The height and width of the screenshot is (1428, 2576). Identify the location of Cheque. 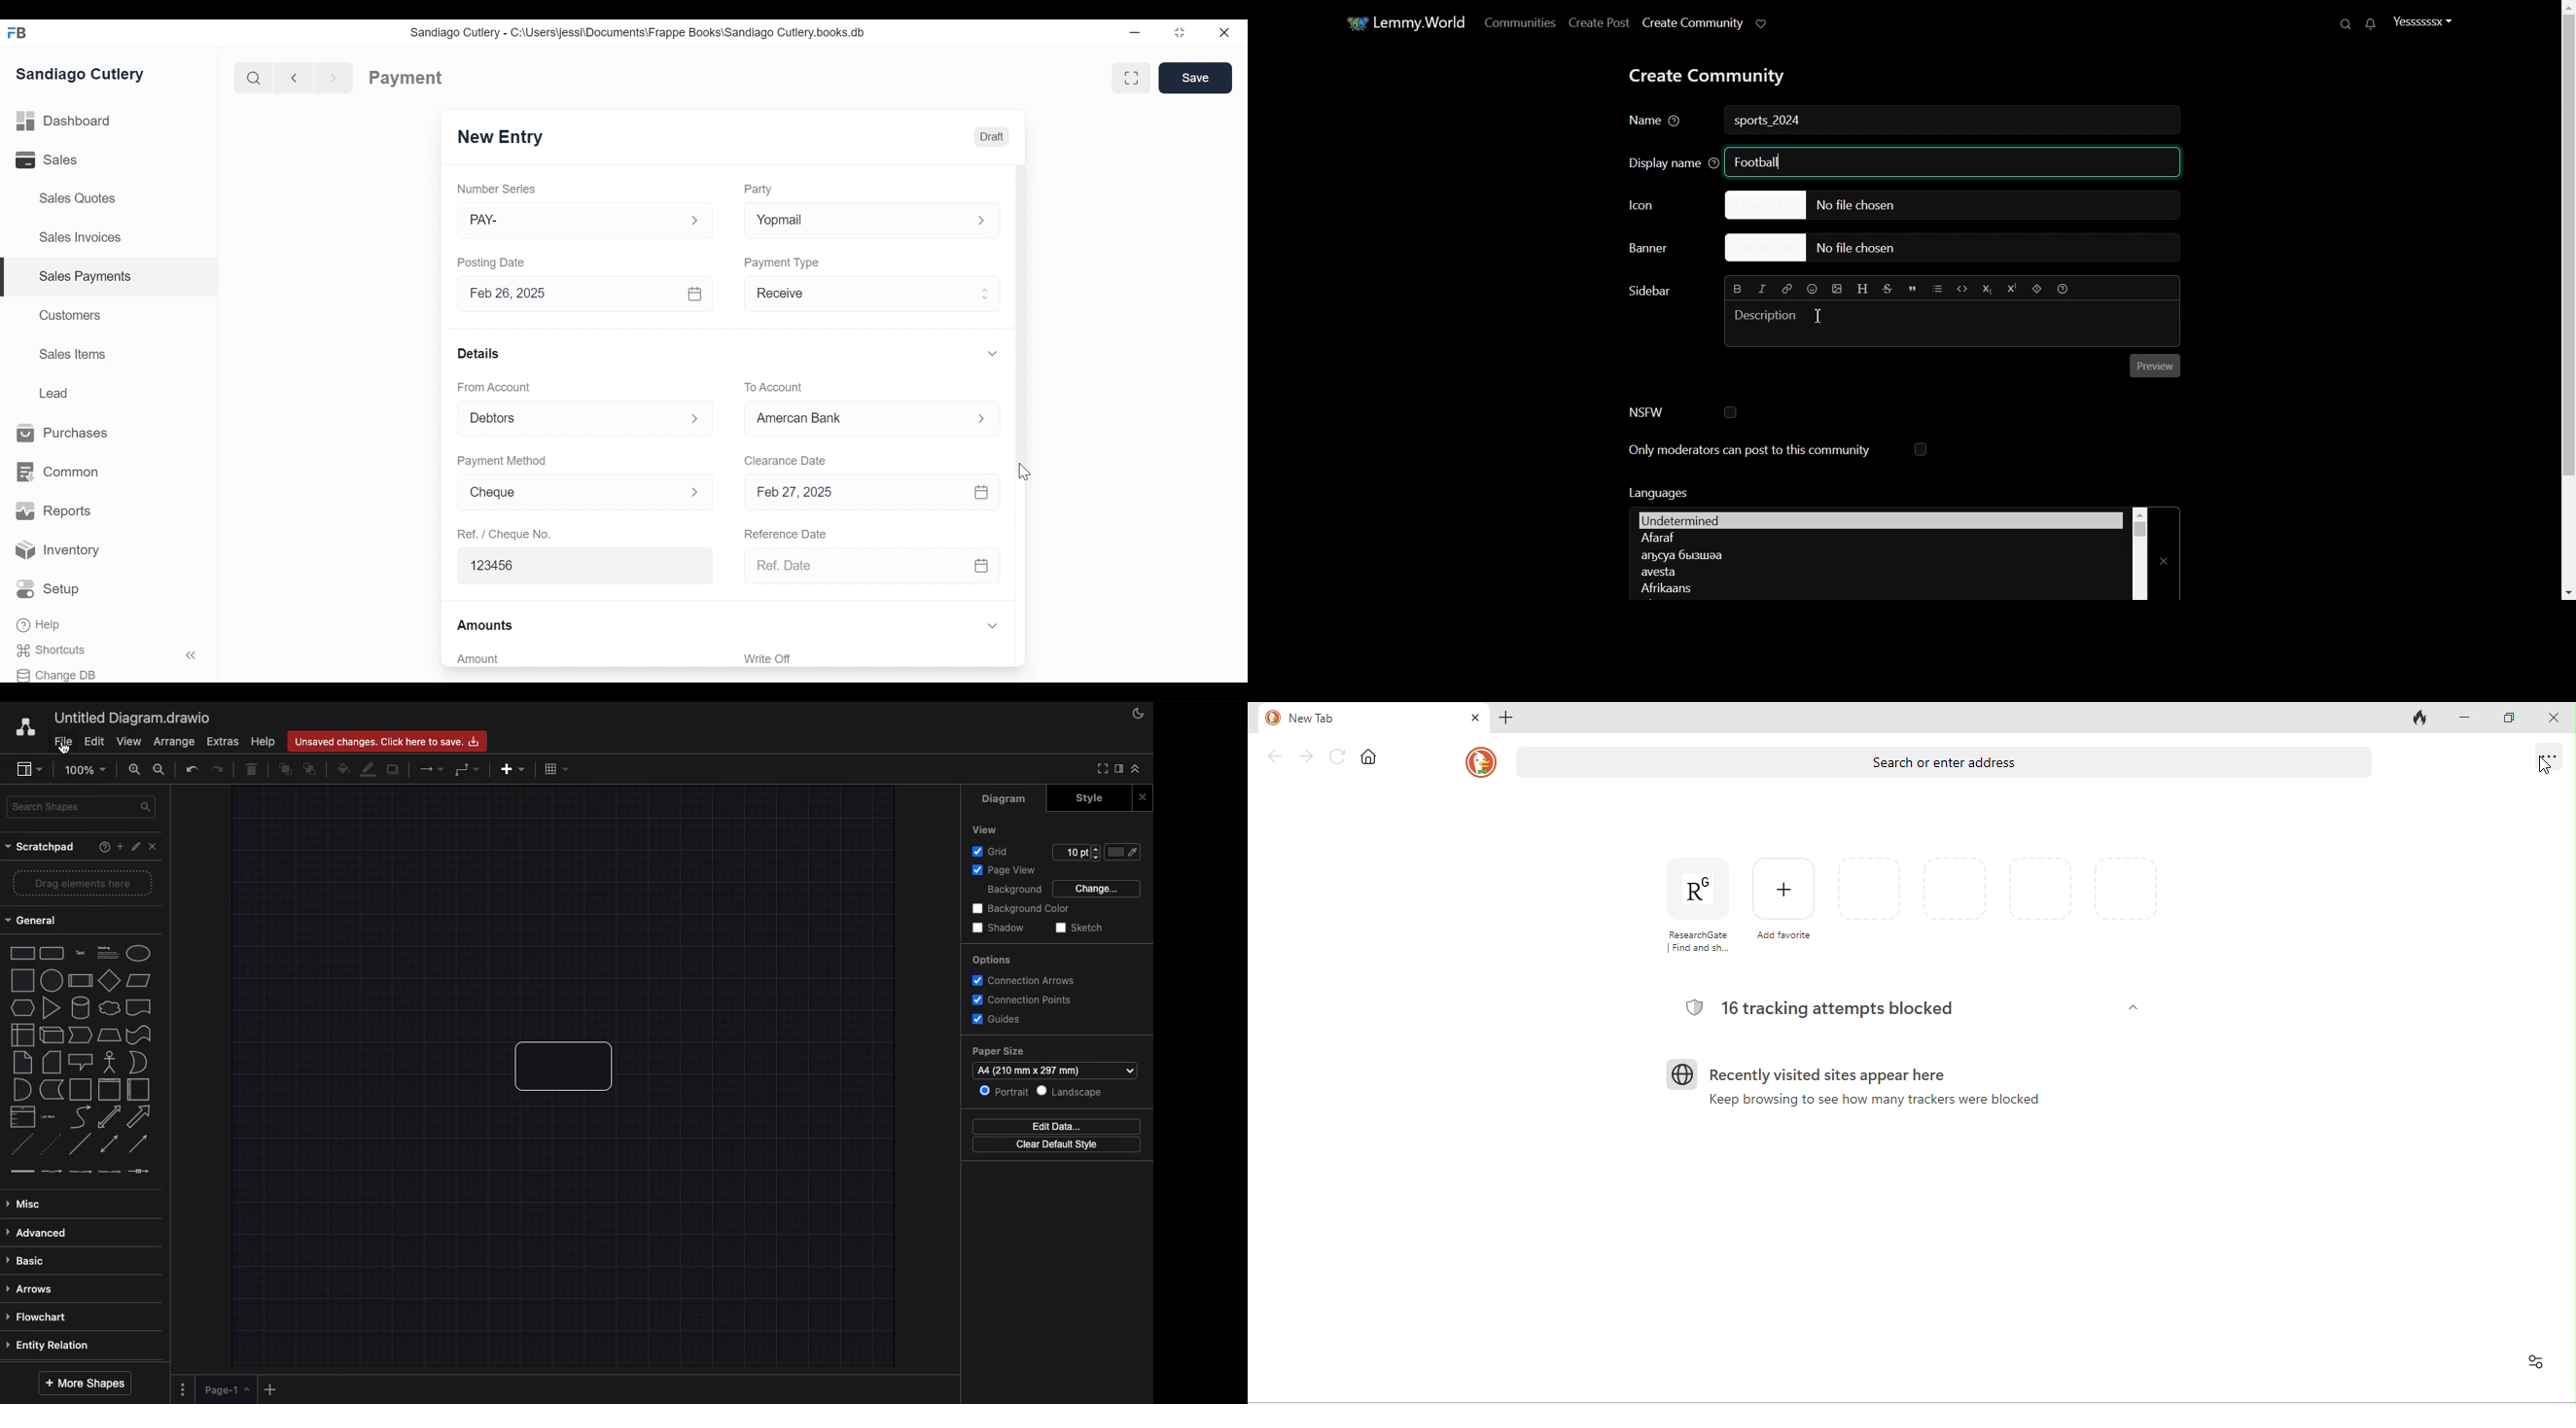
(564, 493).